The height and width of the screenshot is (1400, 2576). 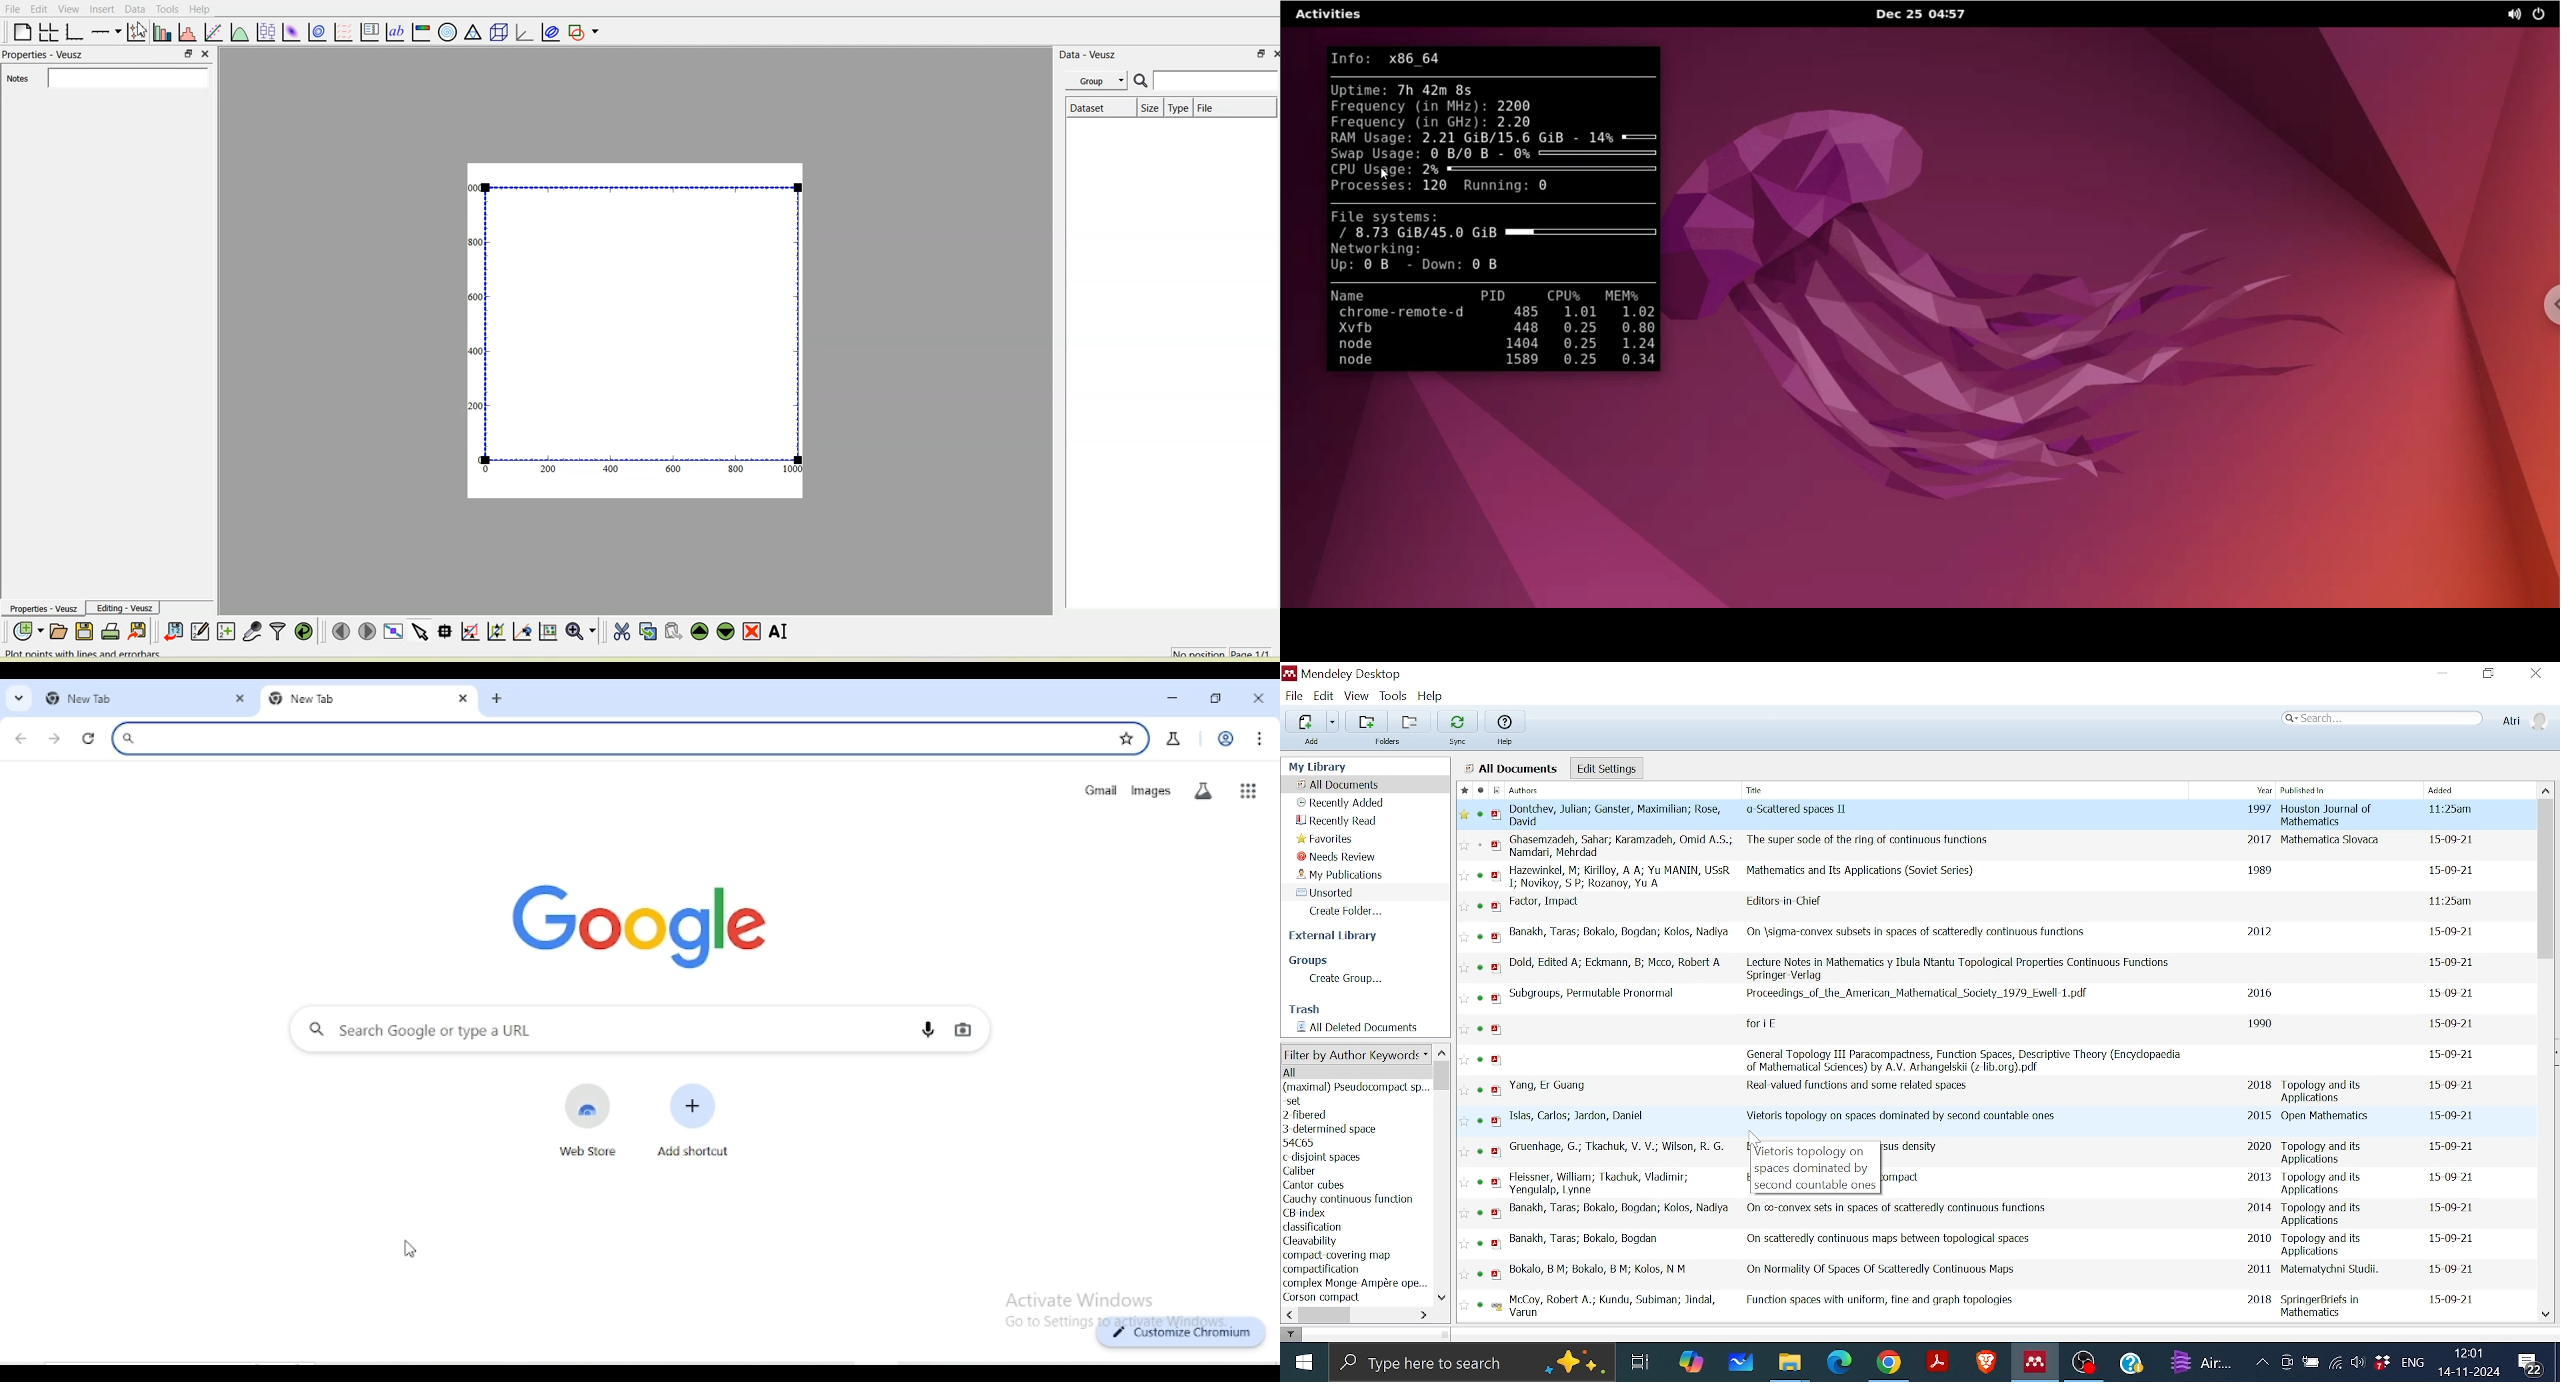 I want to click on click to go forward, so click(x=54, y=740).